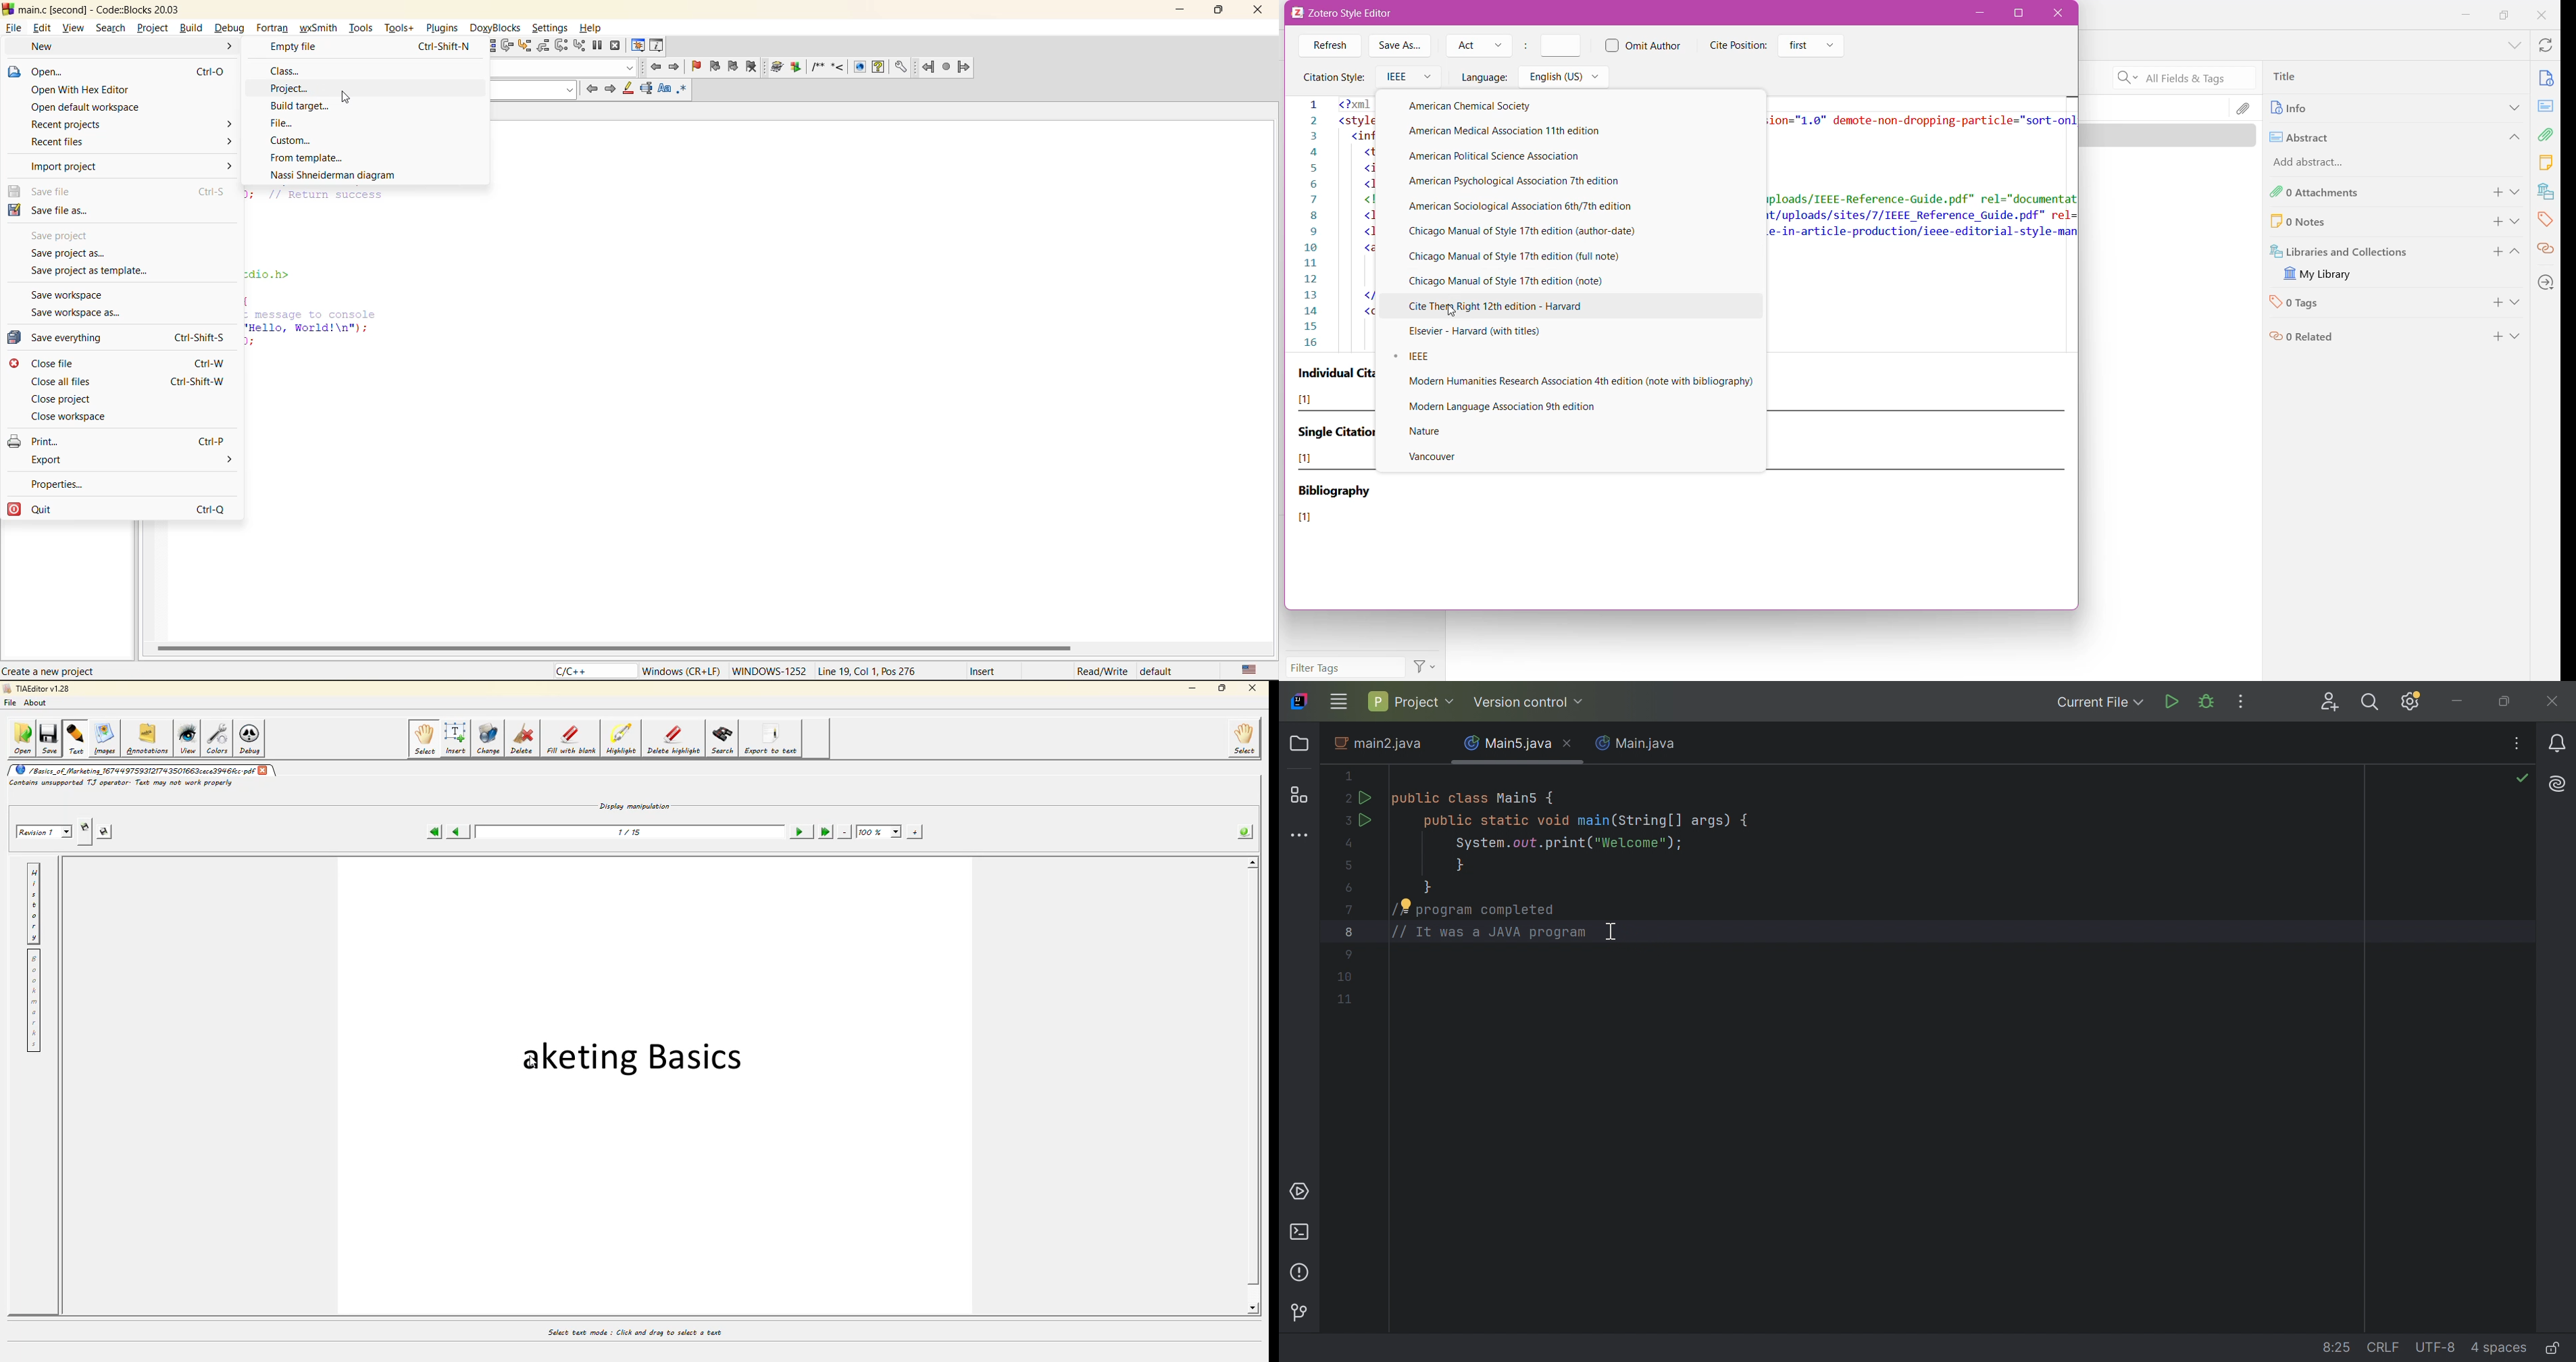  I want to click on Chicago Manual of Style 17th edition (full note), so click(1525, 257).